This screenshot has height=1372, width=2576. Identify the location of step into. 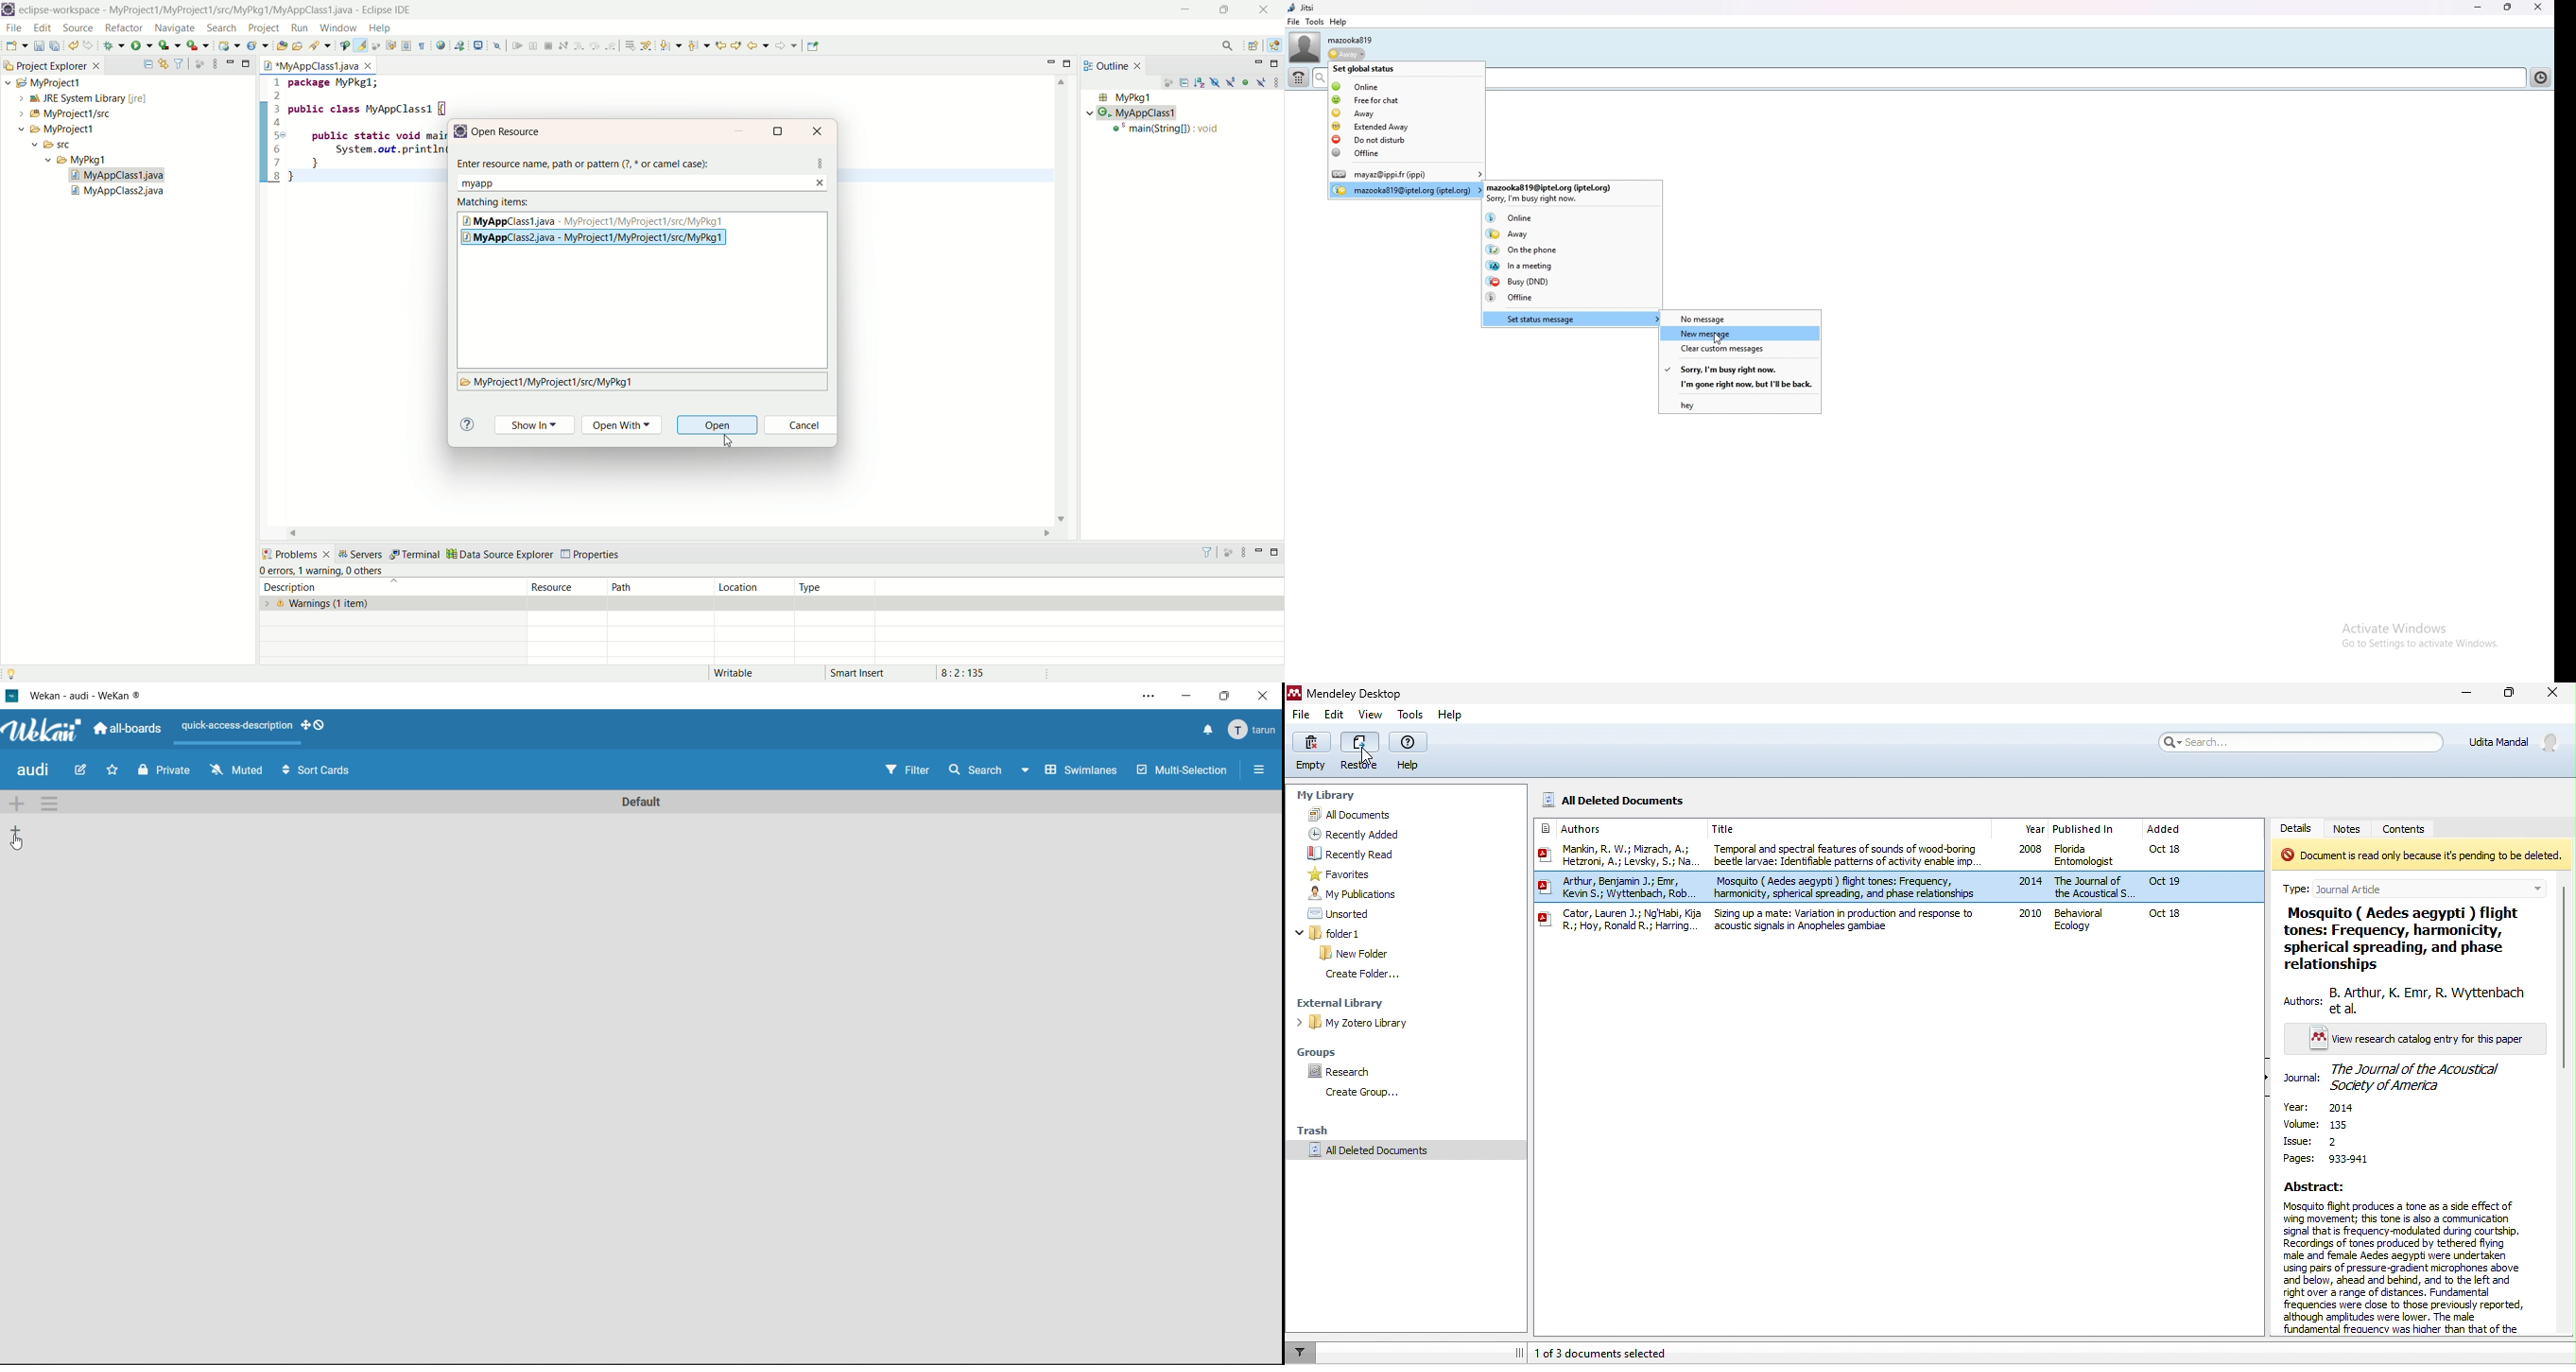
(579, 47).